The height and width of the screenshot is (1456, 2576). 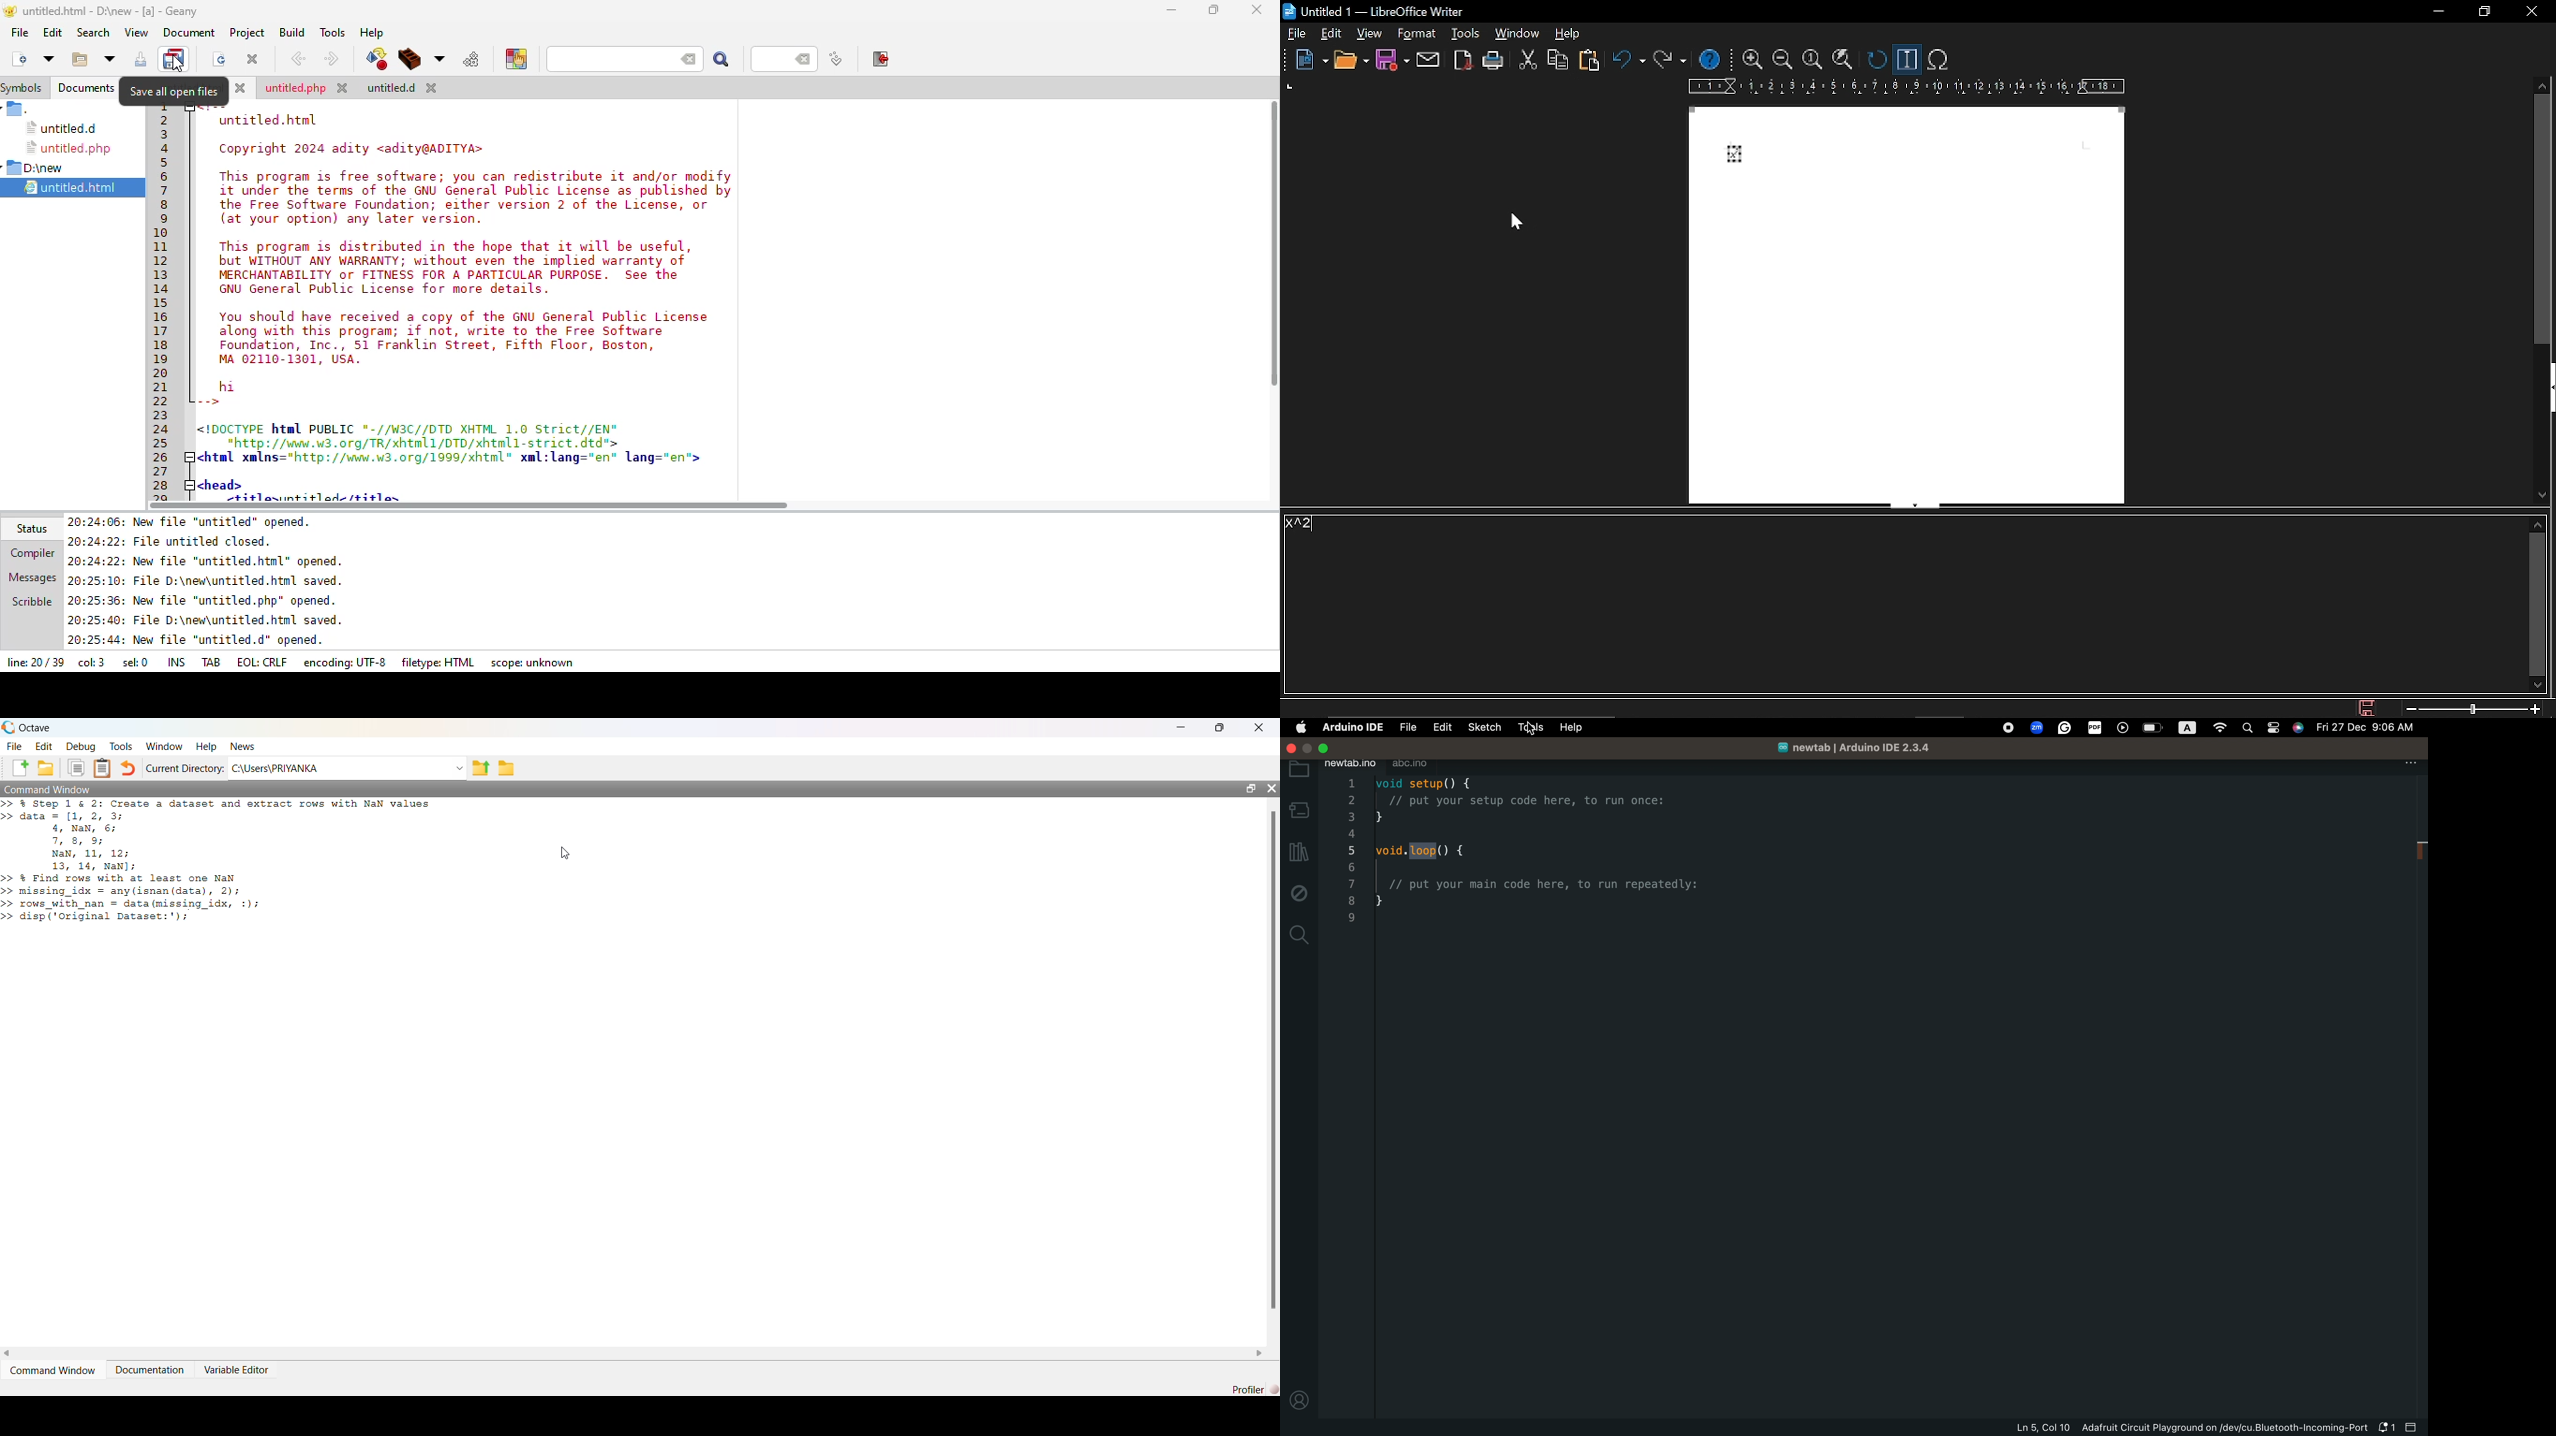 I want to click on search, so click(x=1298, y=935).